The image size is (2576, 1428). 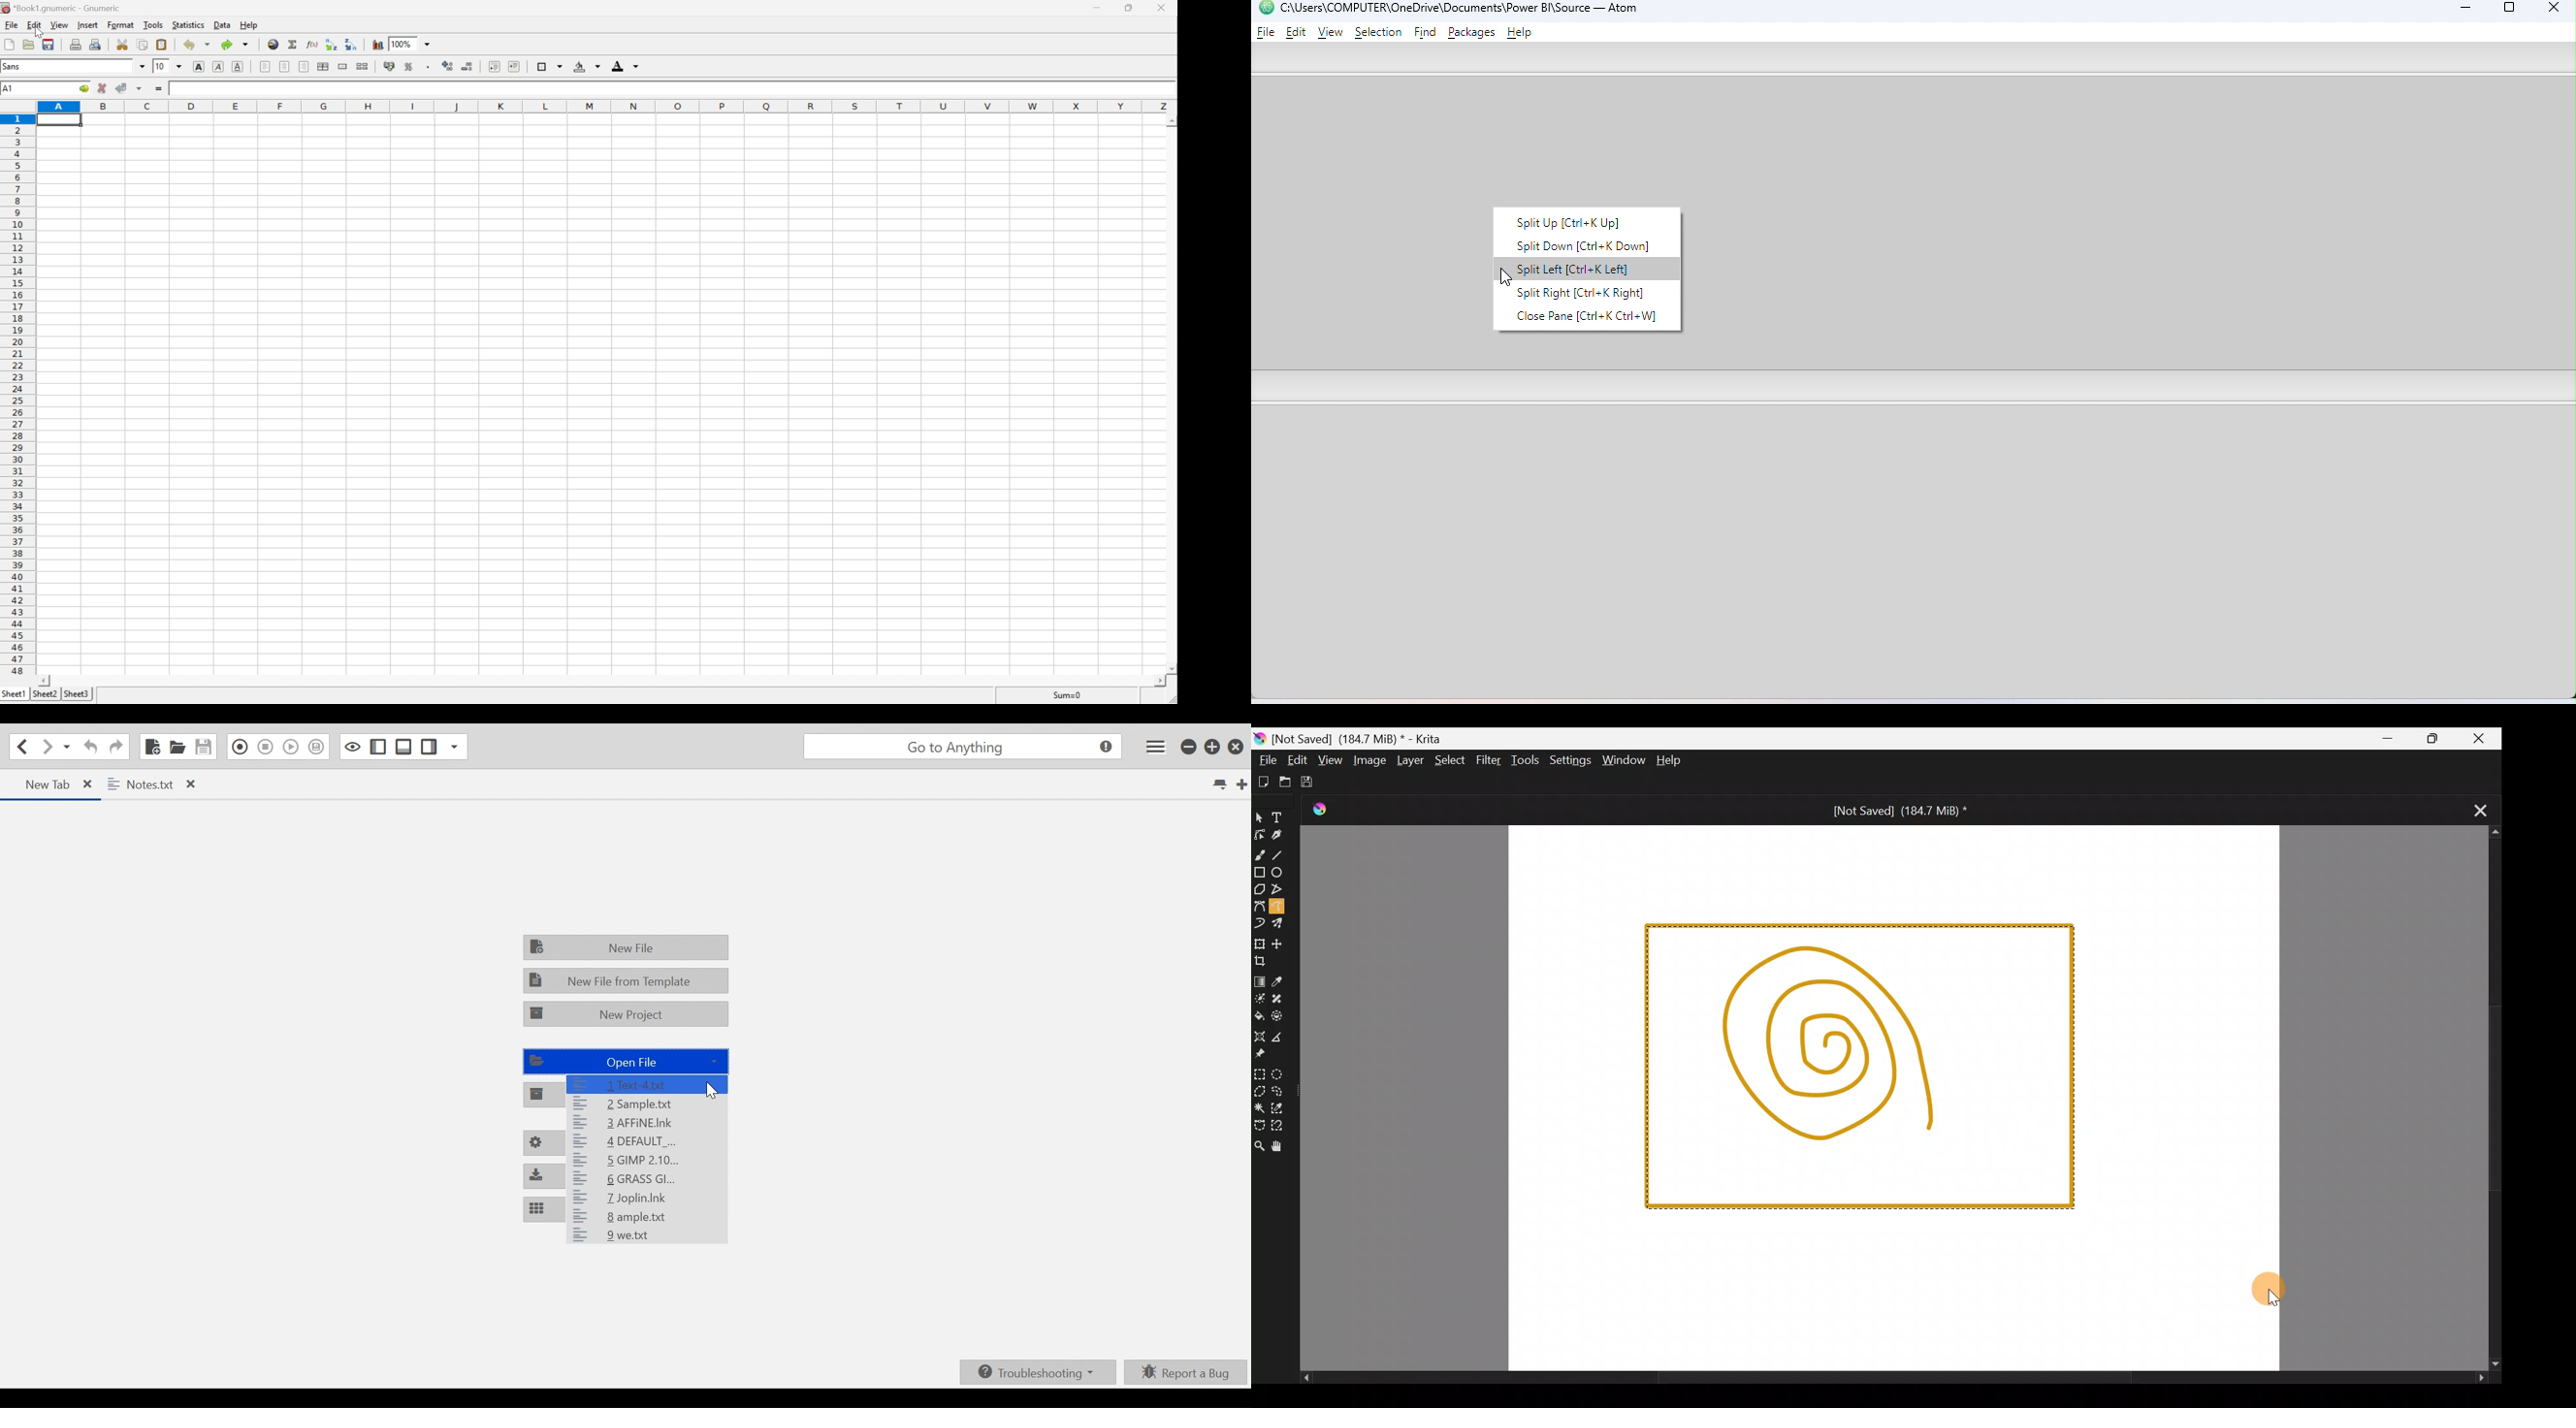 What do you see at coordinates (1373, 761) in the screenshot?
I see `Image` at bounding box center [1373, 761].